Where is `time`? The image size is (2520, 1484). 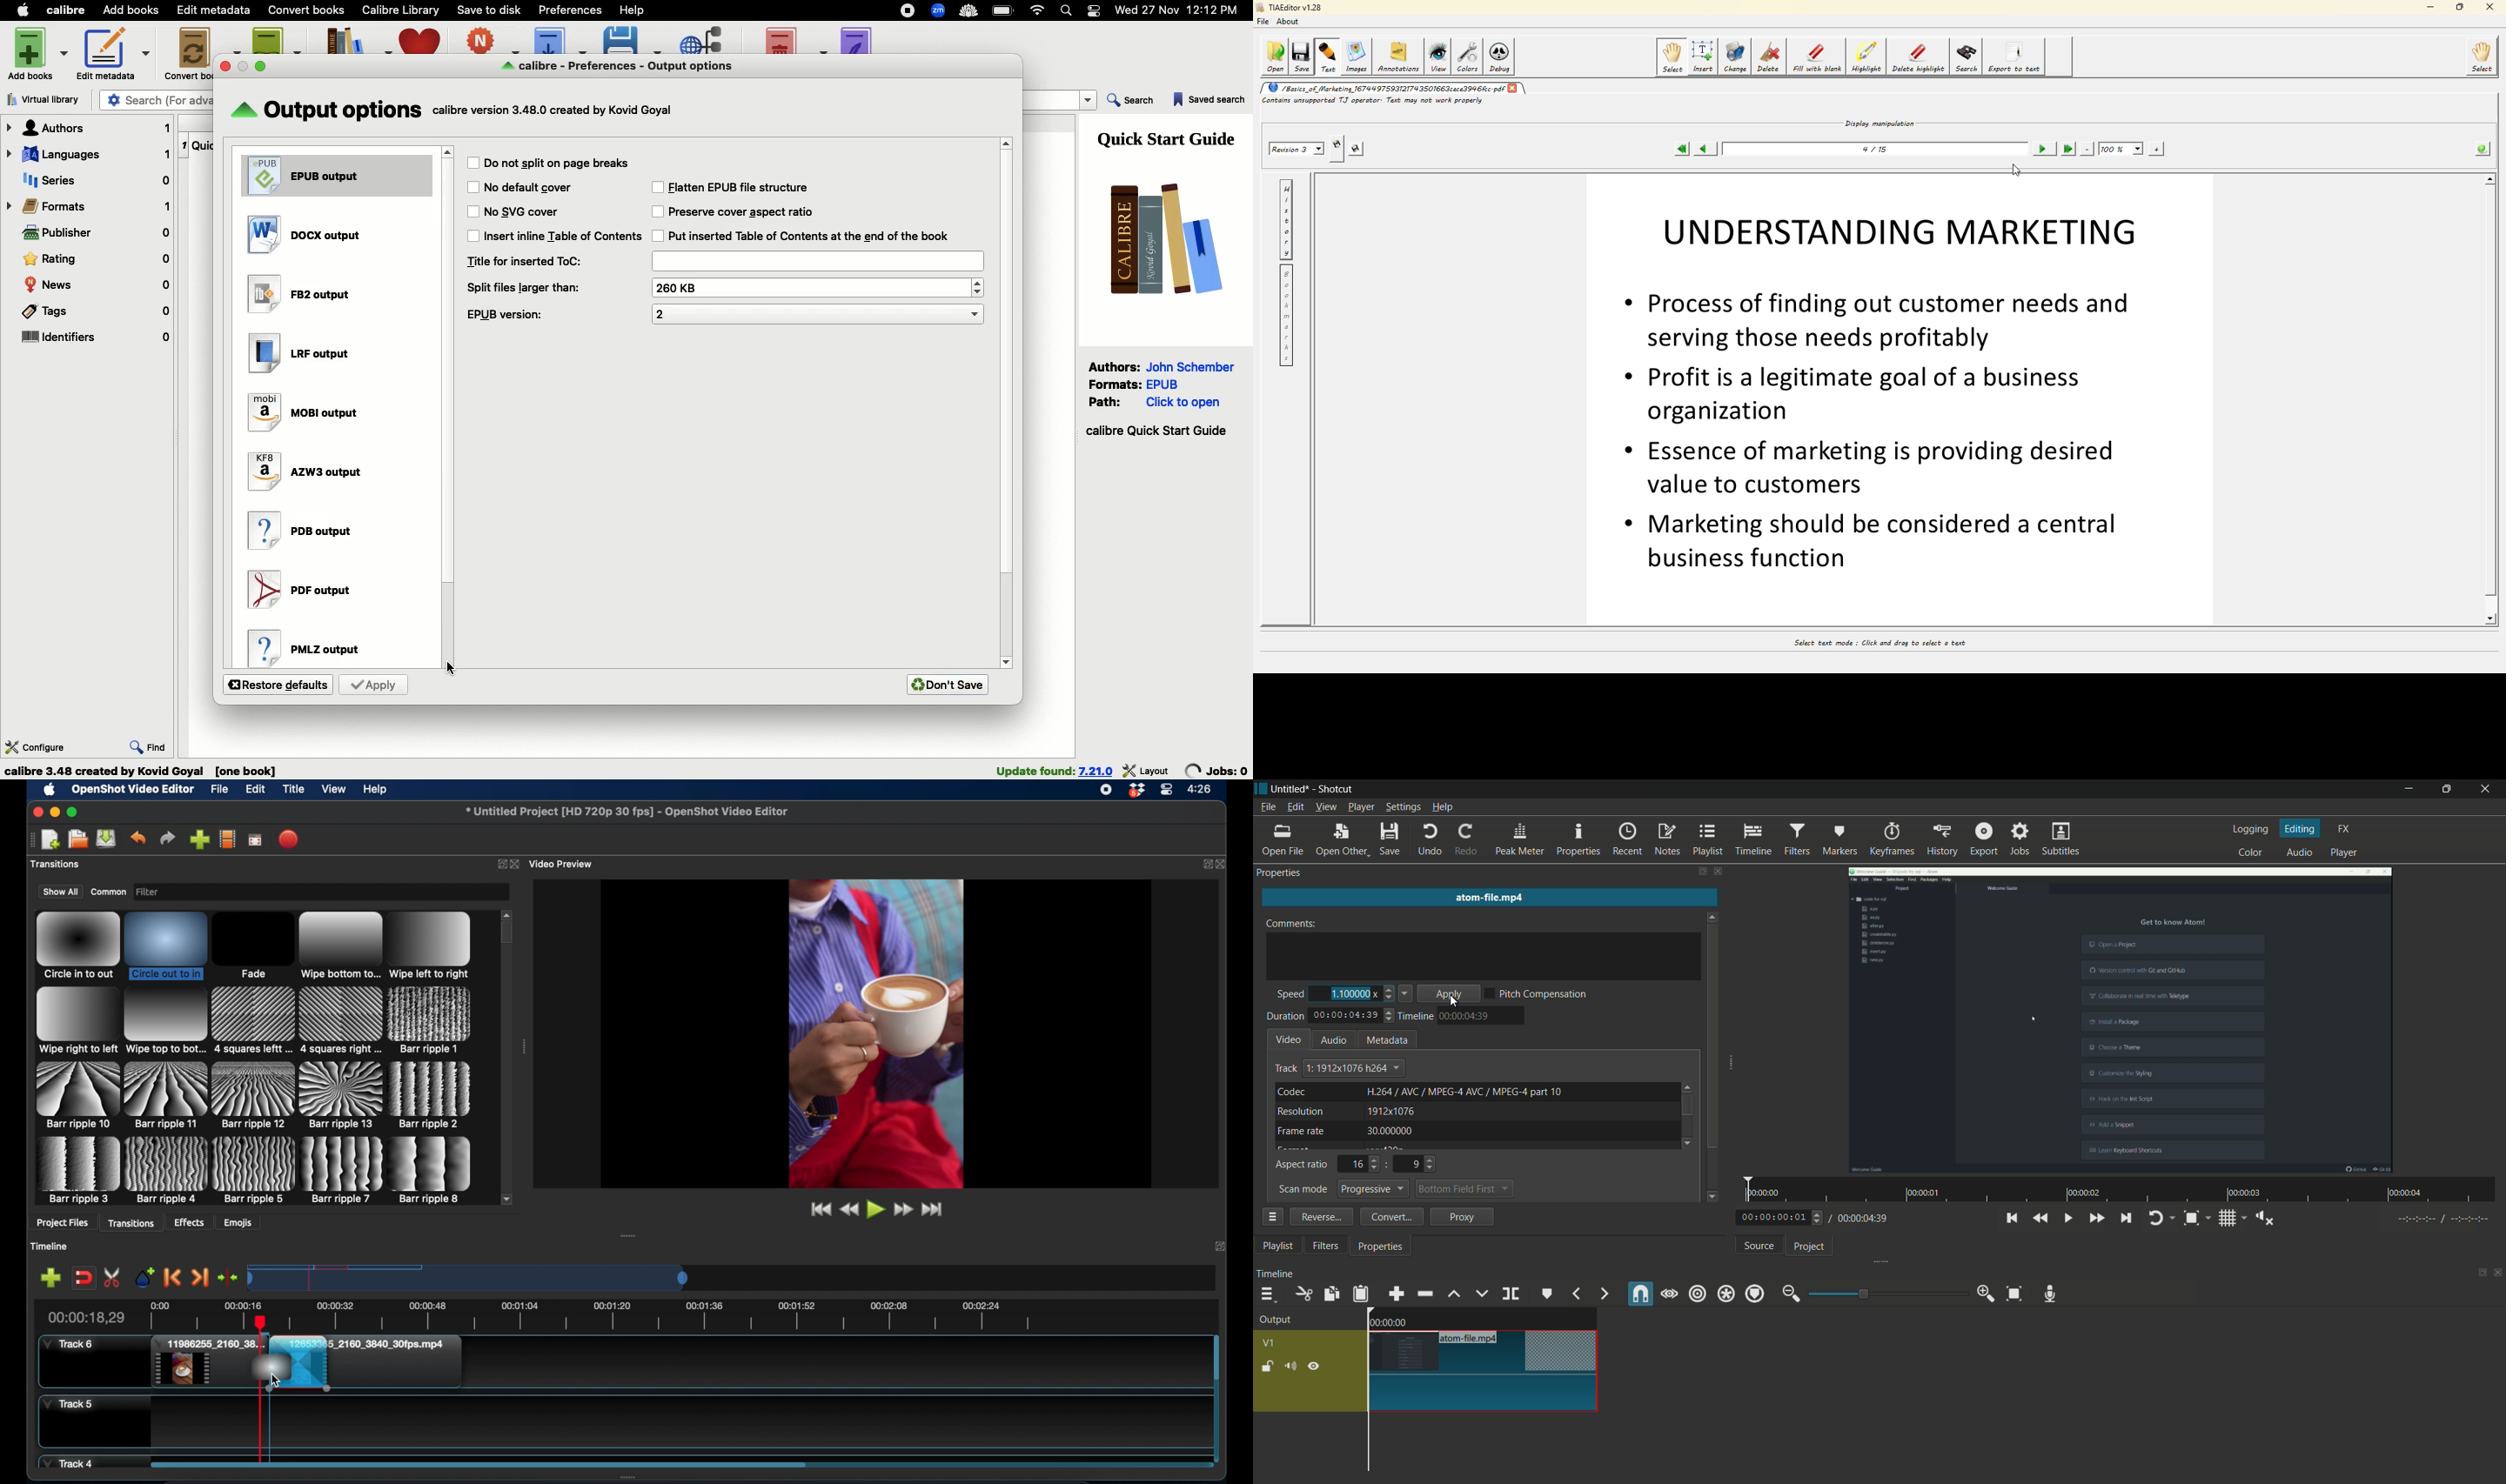
time is located at coordinates (1390, 1322).